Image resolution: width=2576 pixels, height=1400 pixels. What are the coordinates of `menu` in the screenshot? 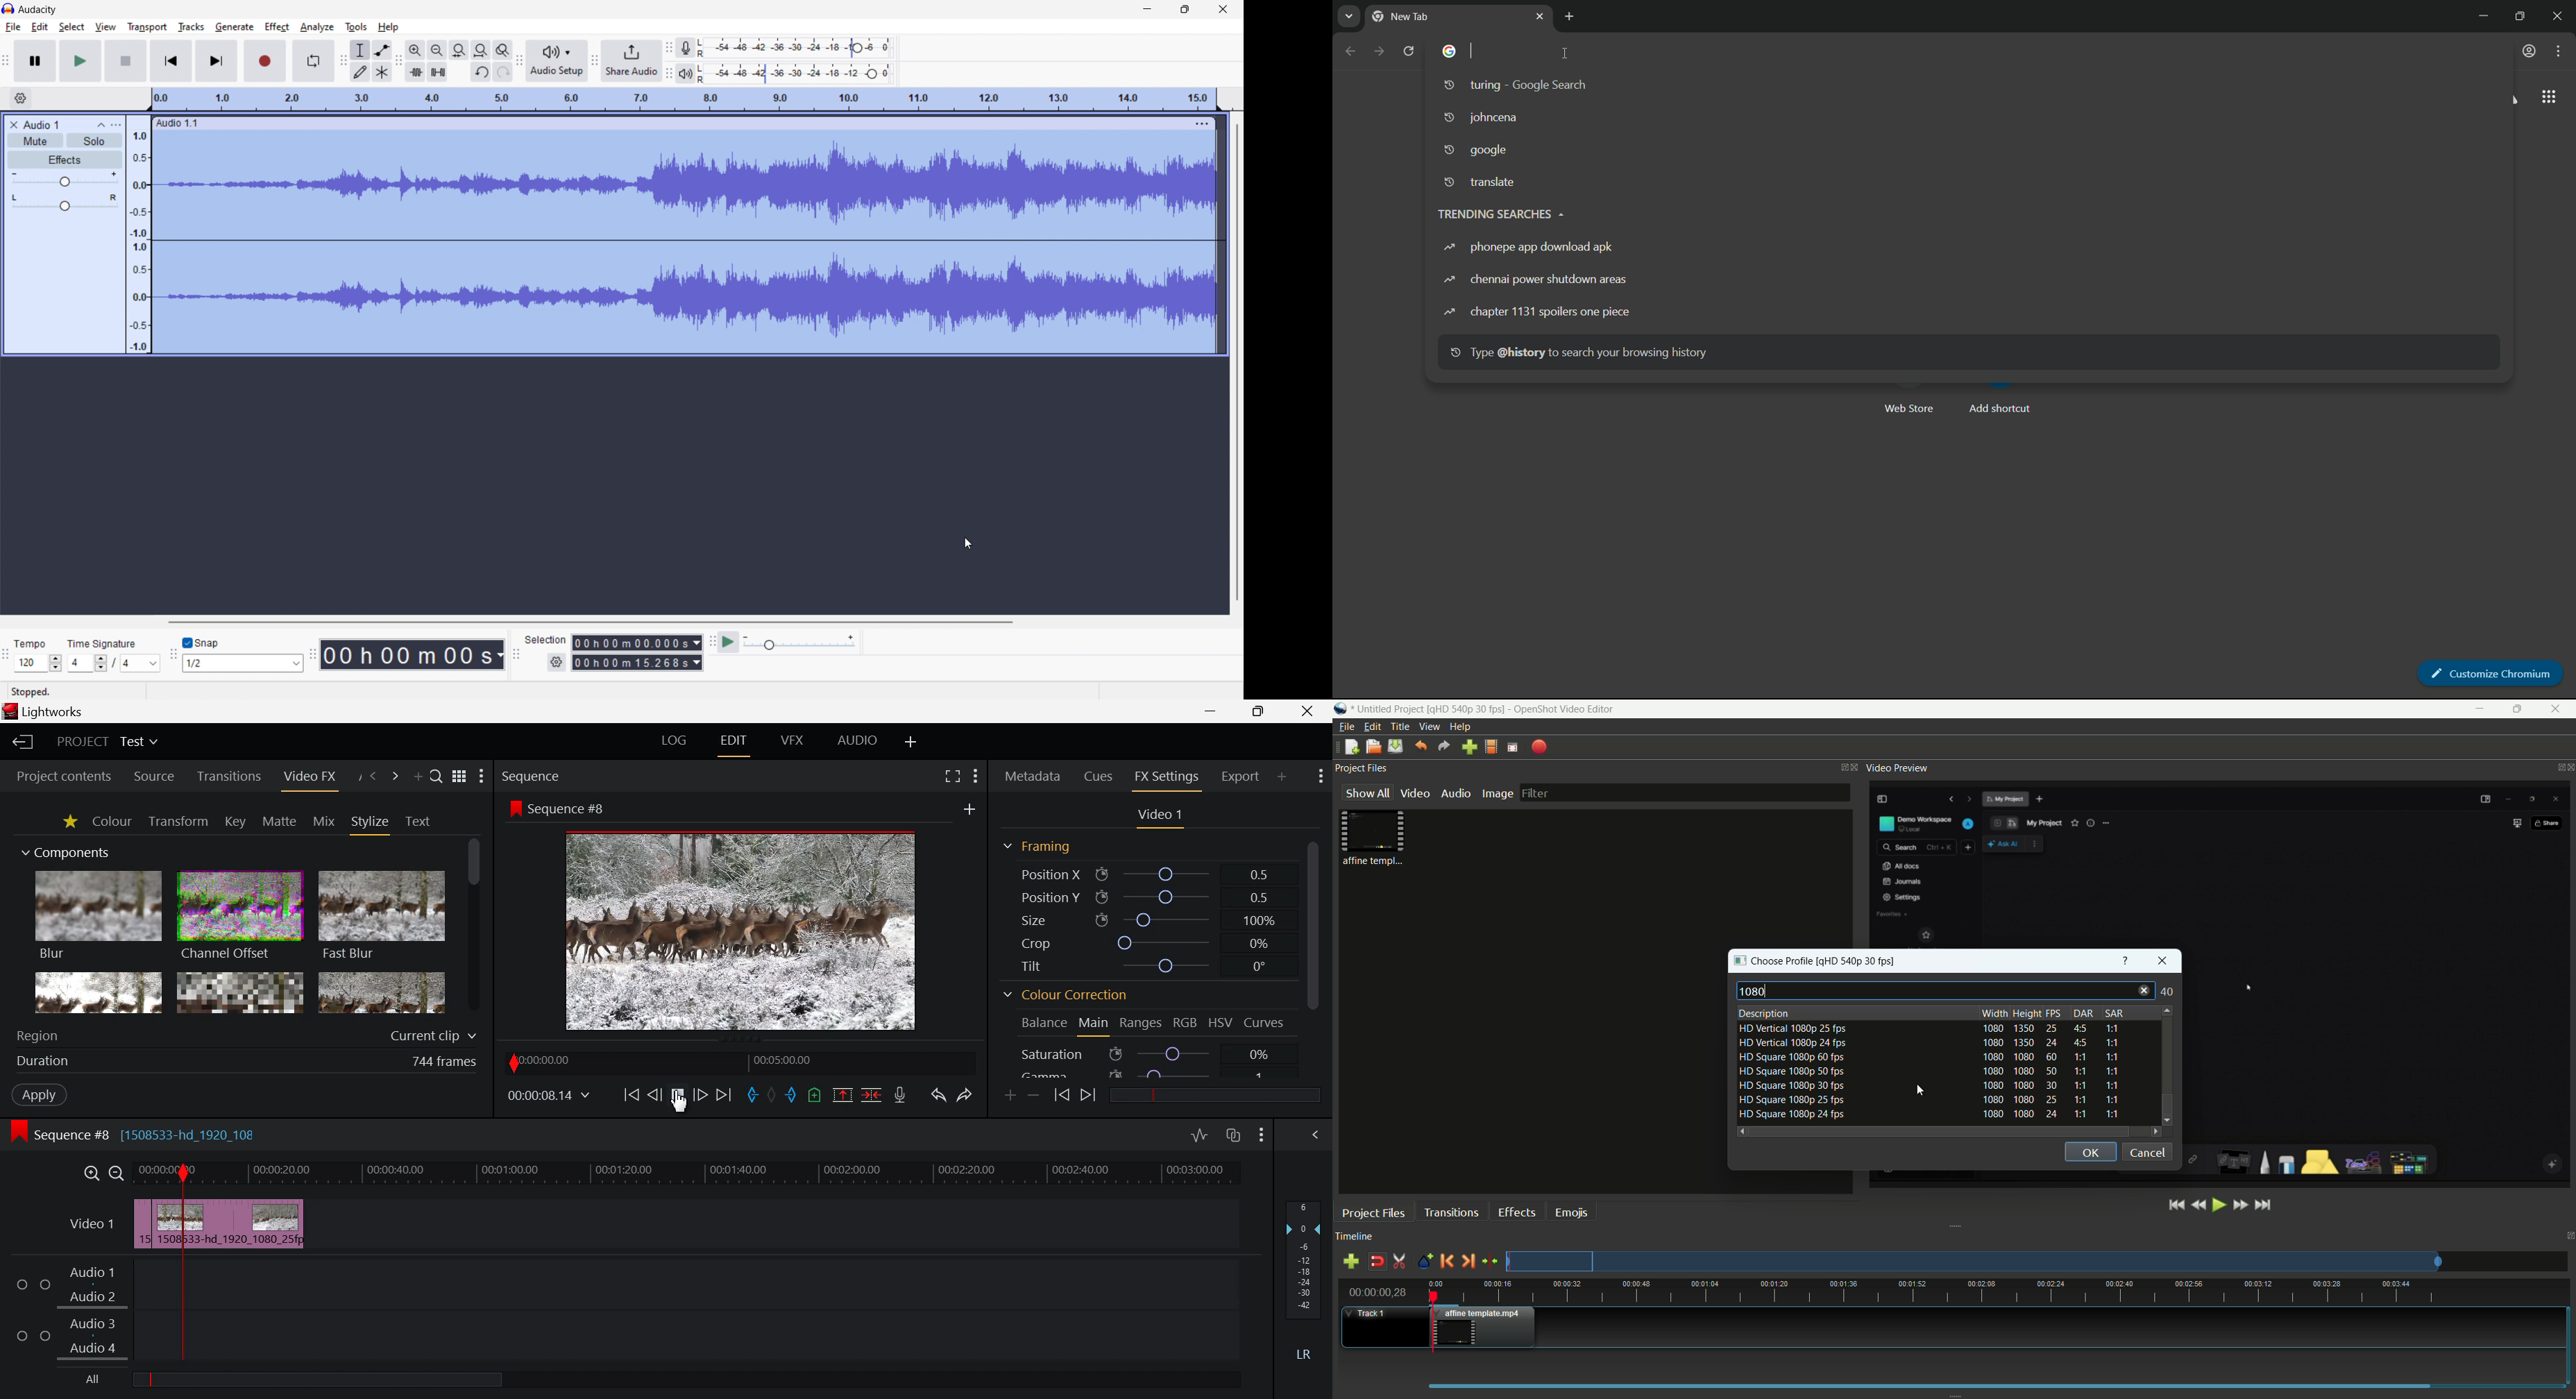 It's located at (1202, 123).